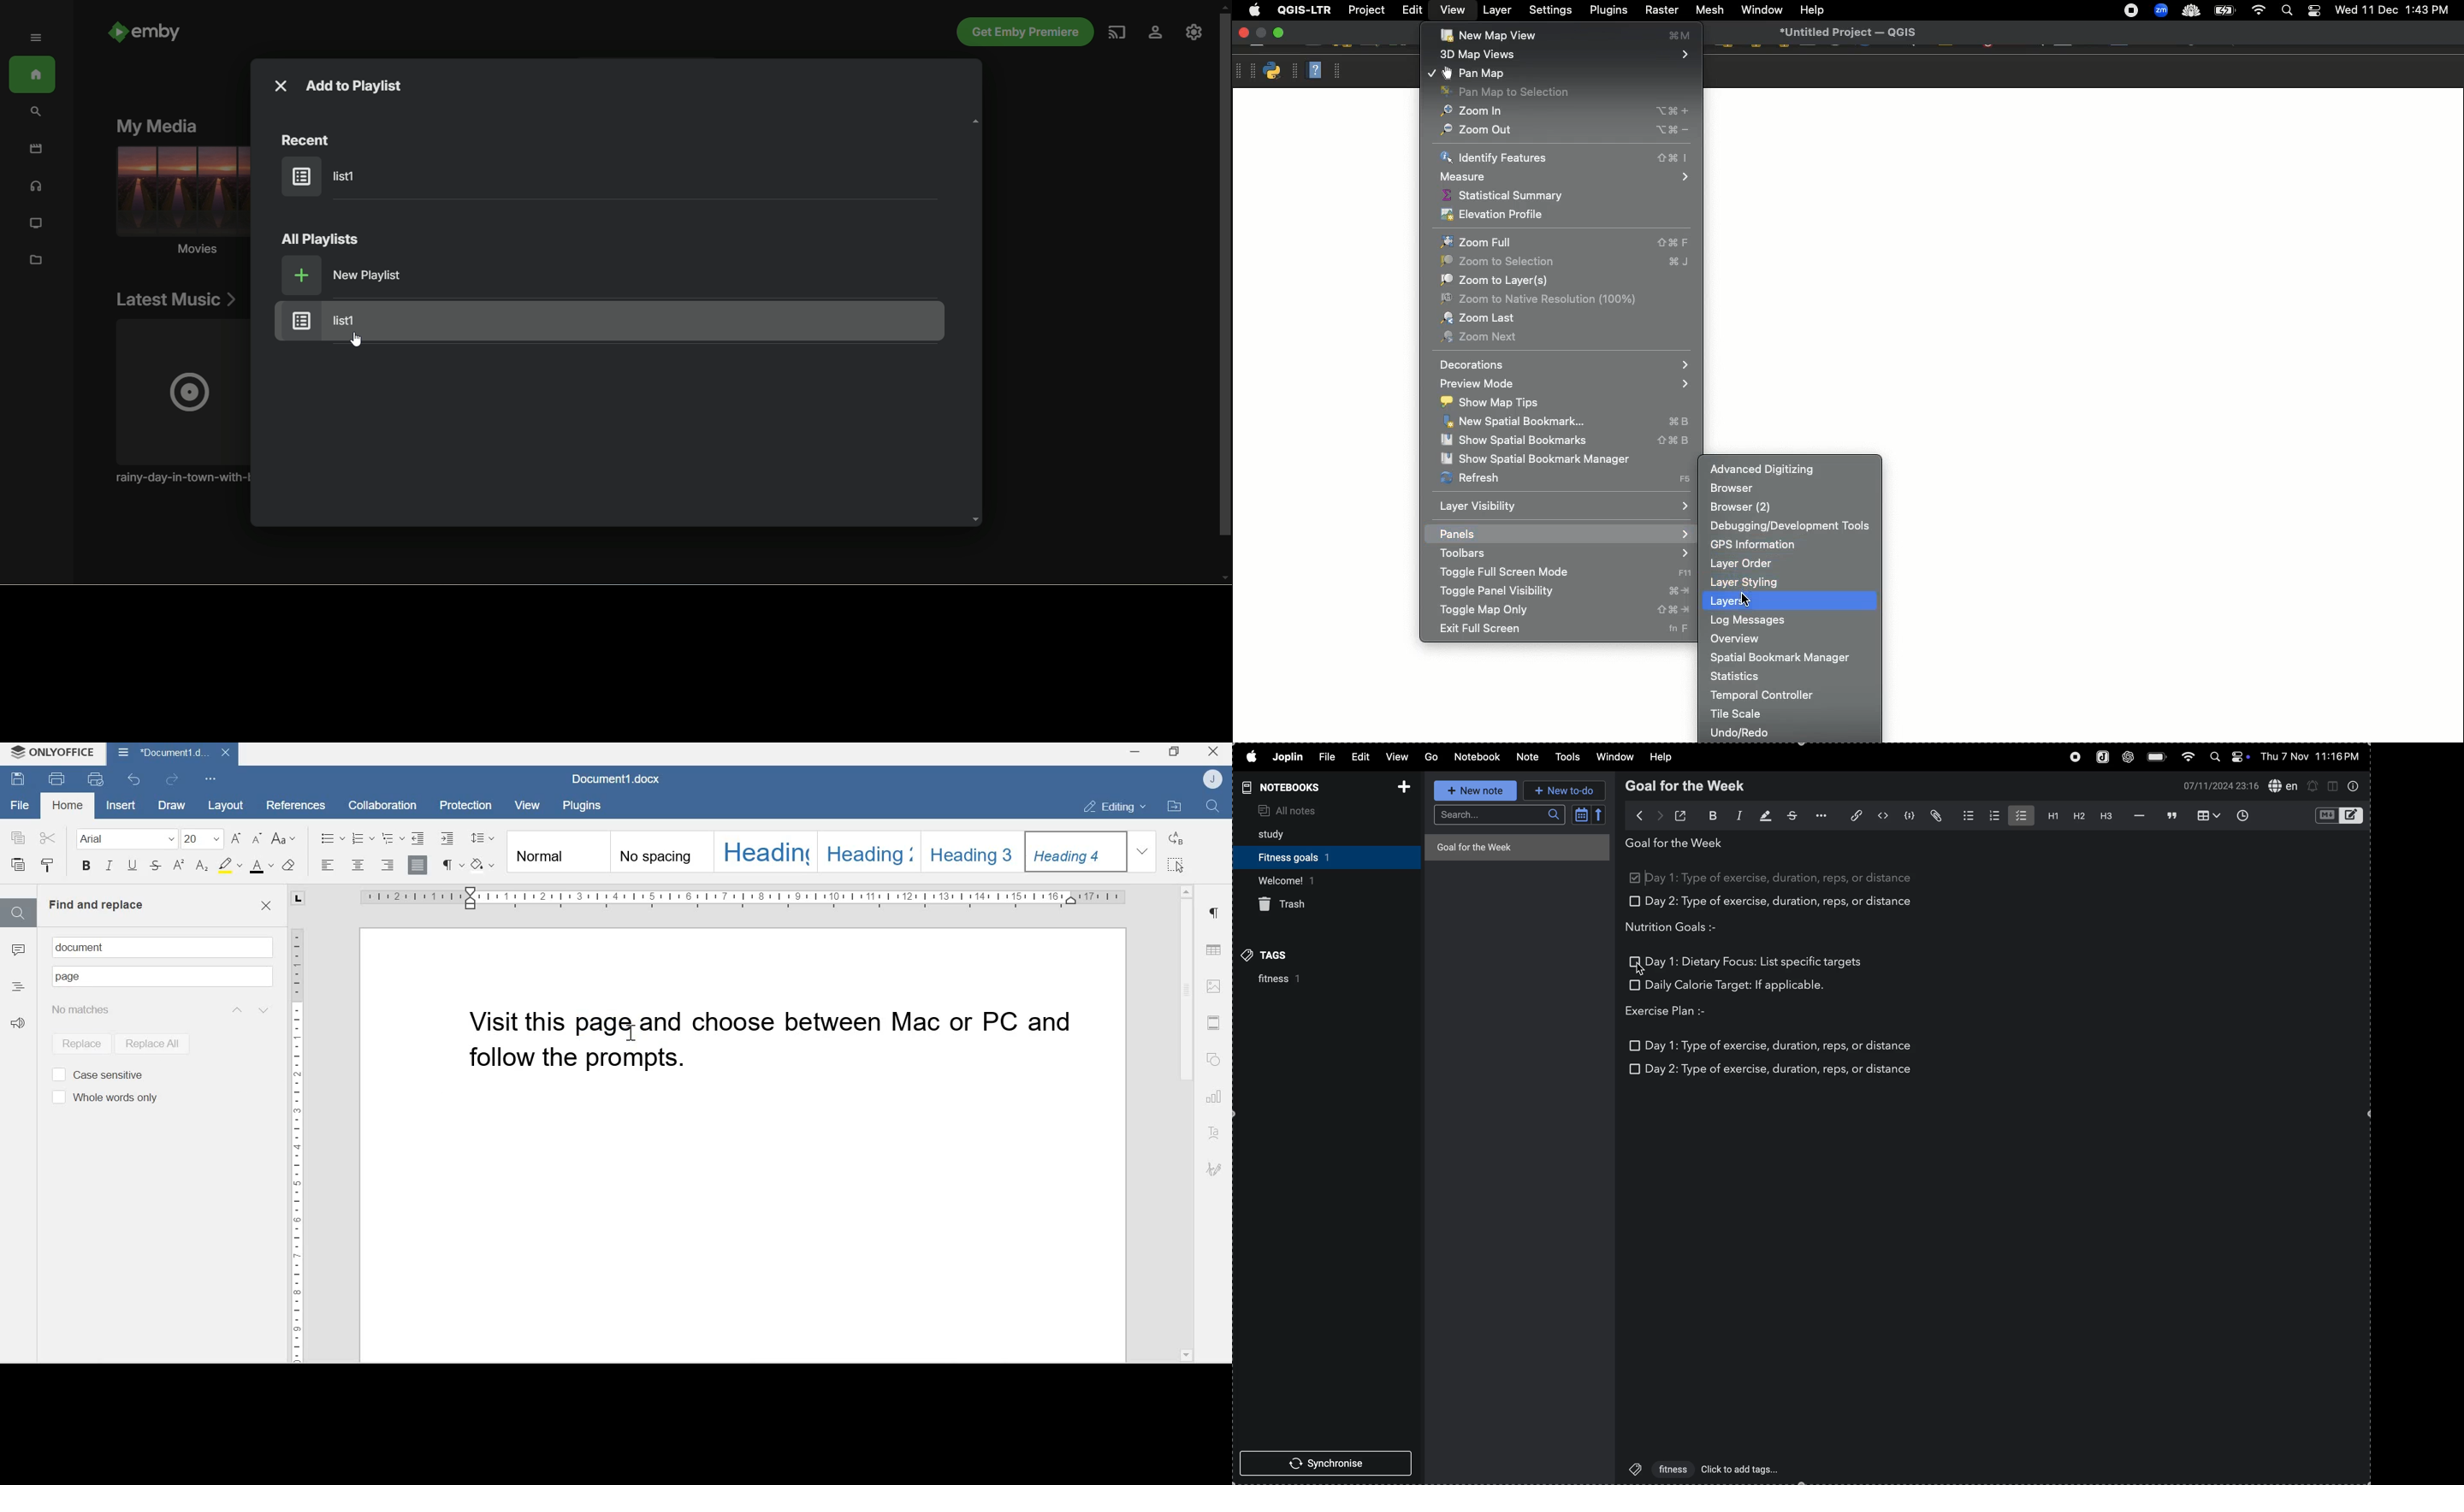 This screenshot has height=1512, width=2464. What do you see at coordinates (1700, 1468) in the screenshot?
I see `'fitness' click to add tags` at bounding box center [1700, 1468].